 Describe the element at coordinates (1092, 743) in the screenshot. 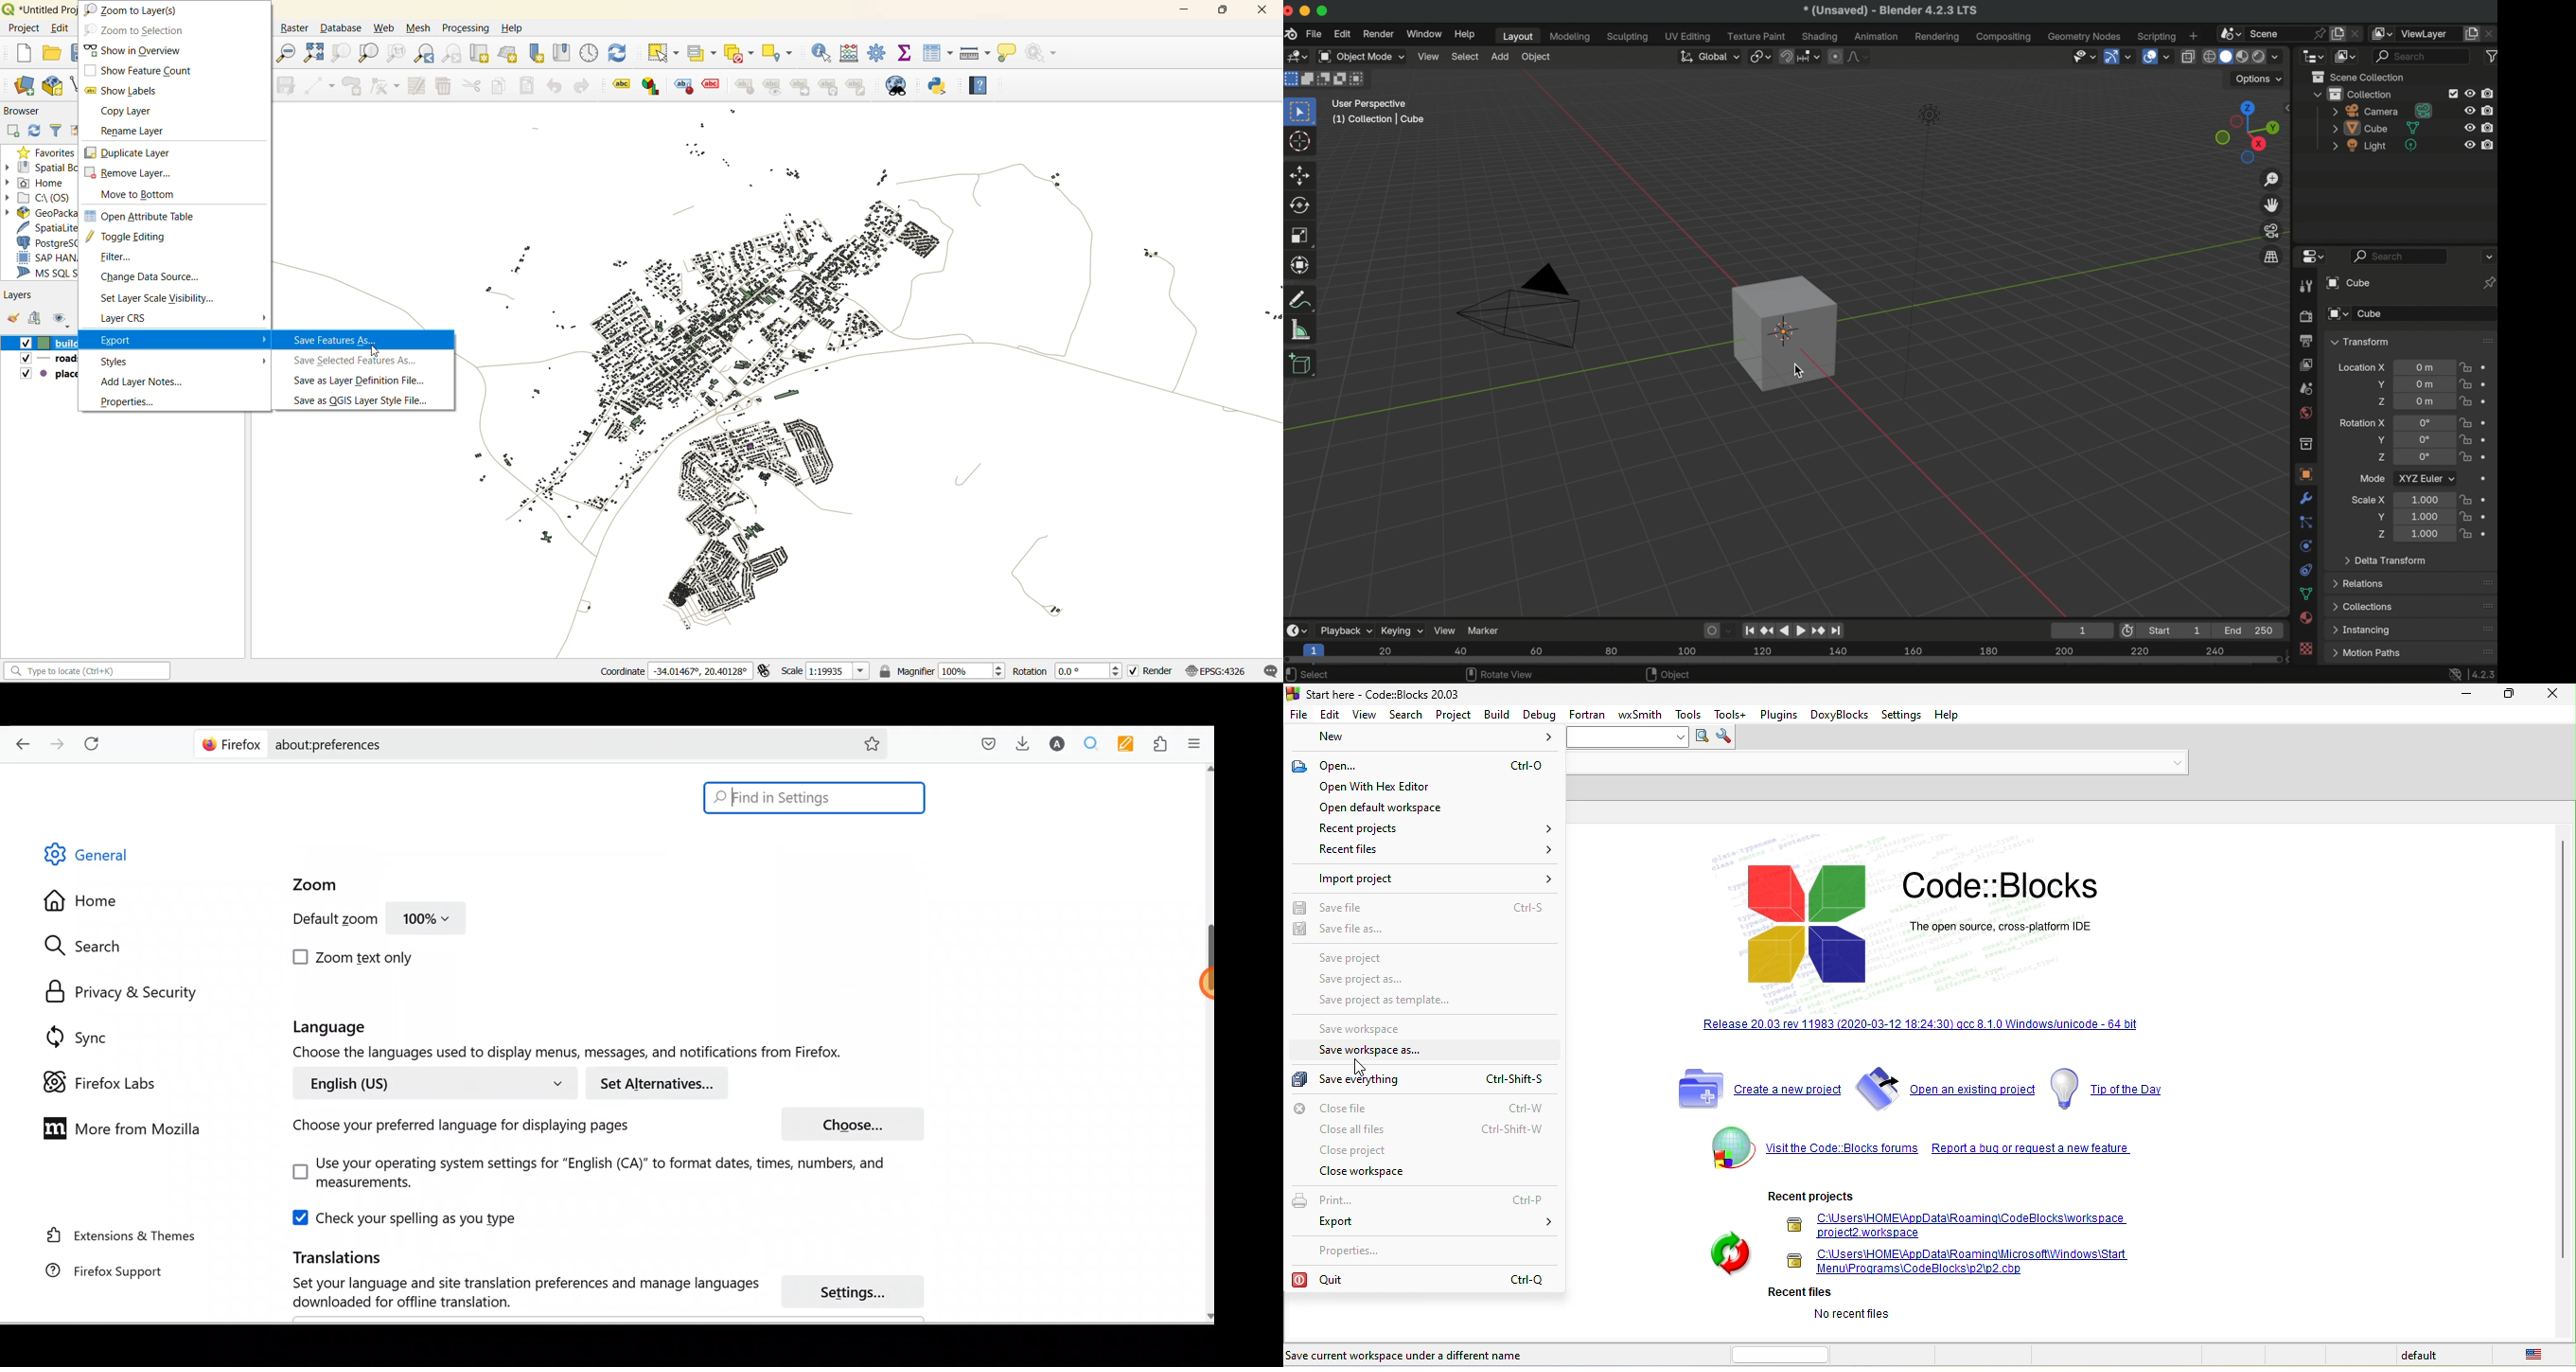

I see `Multiple search & highlight` at that location.